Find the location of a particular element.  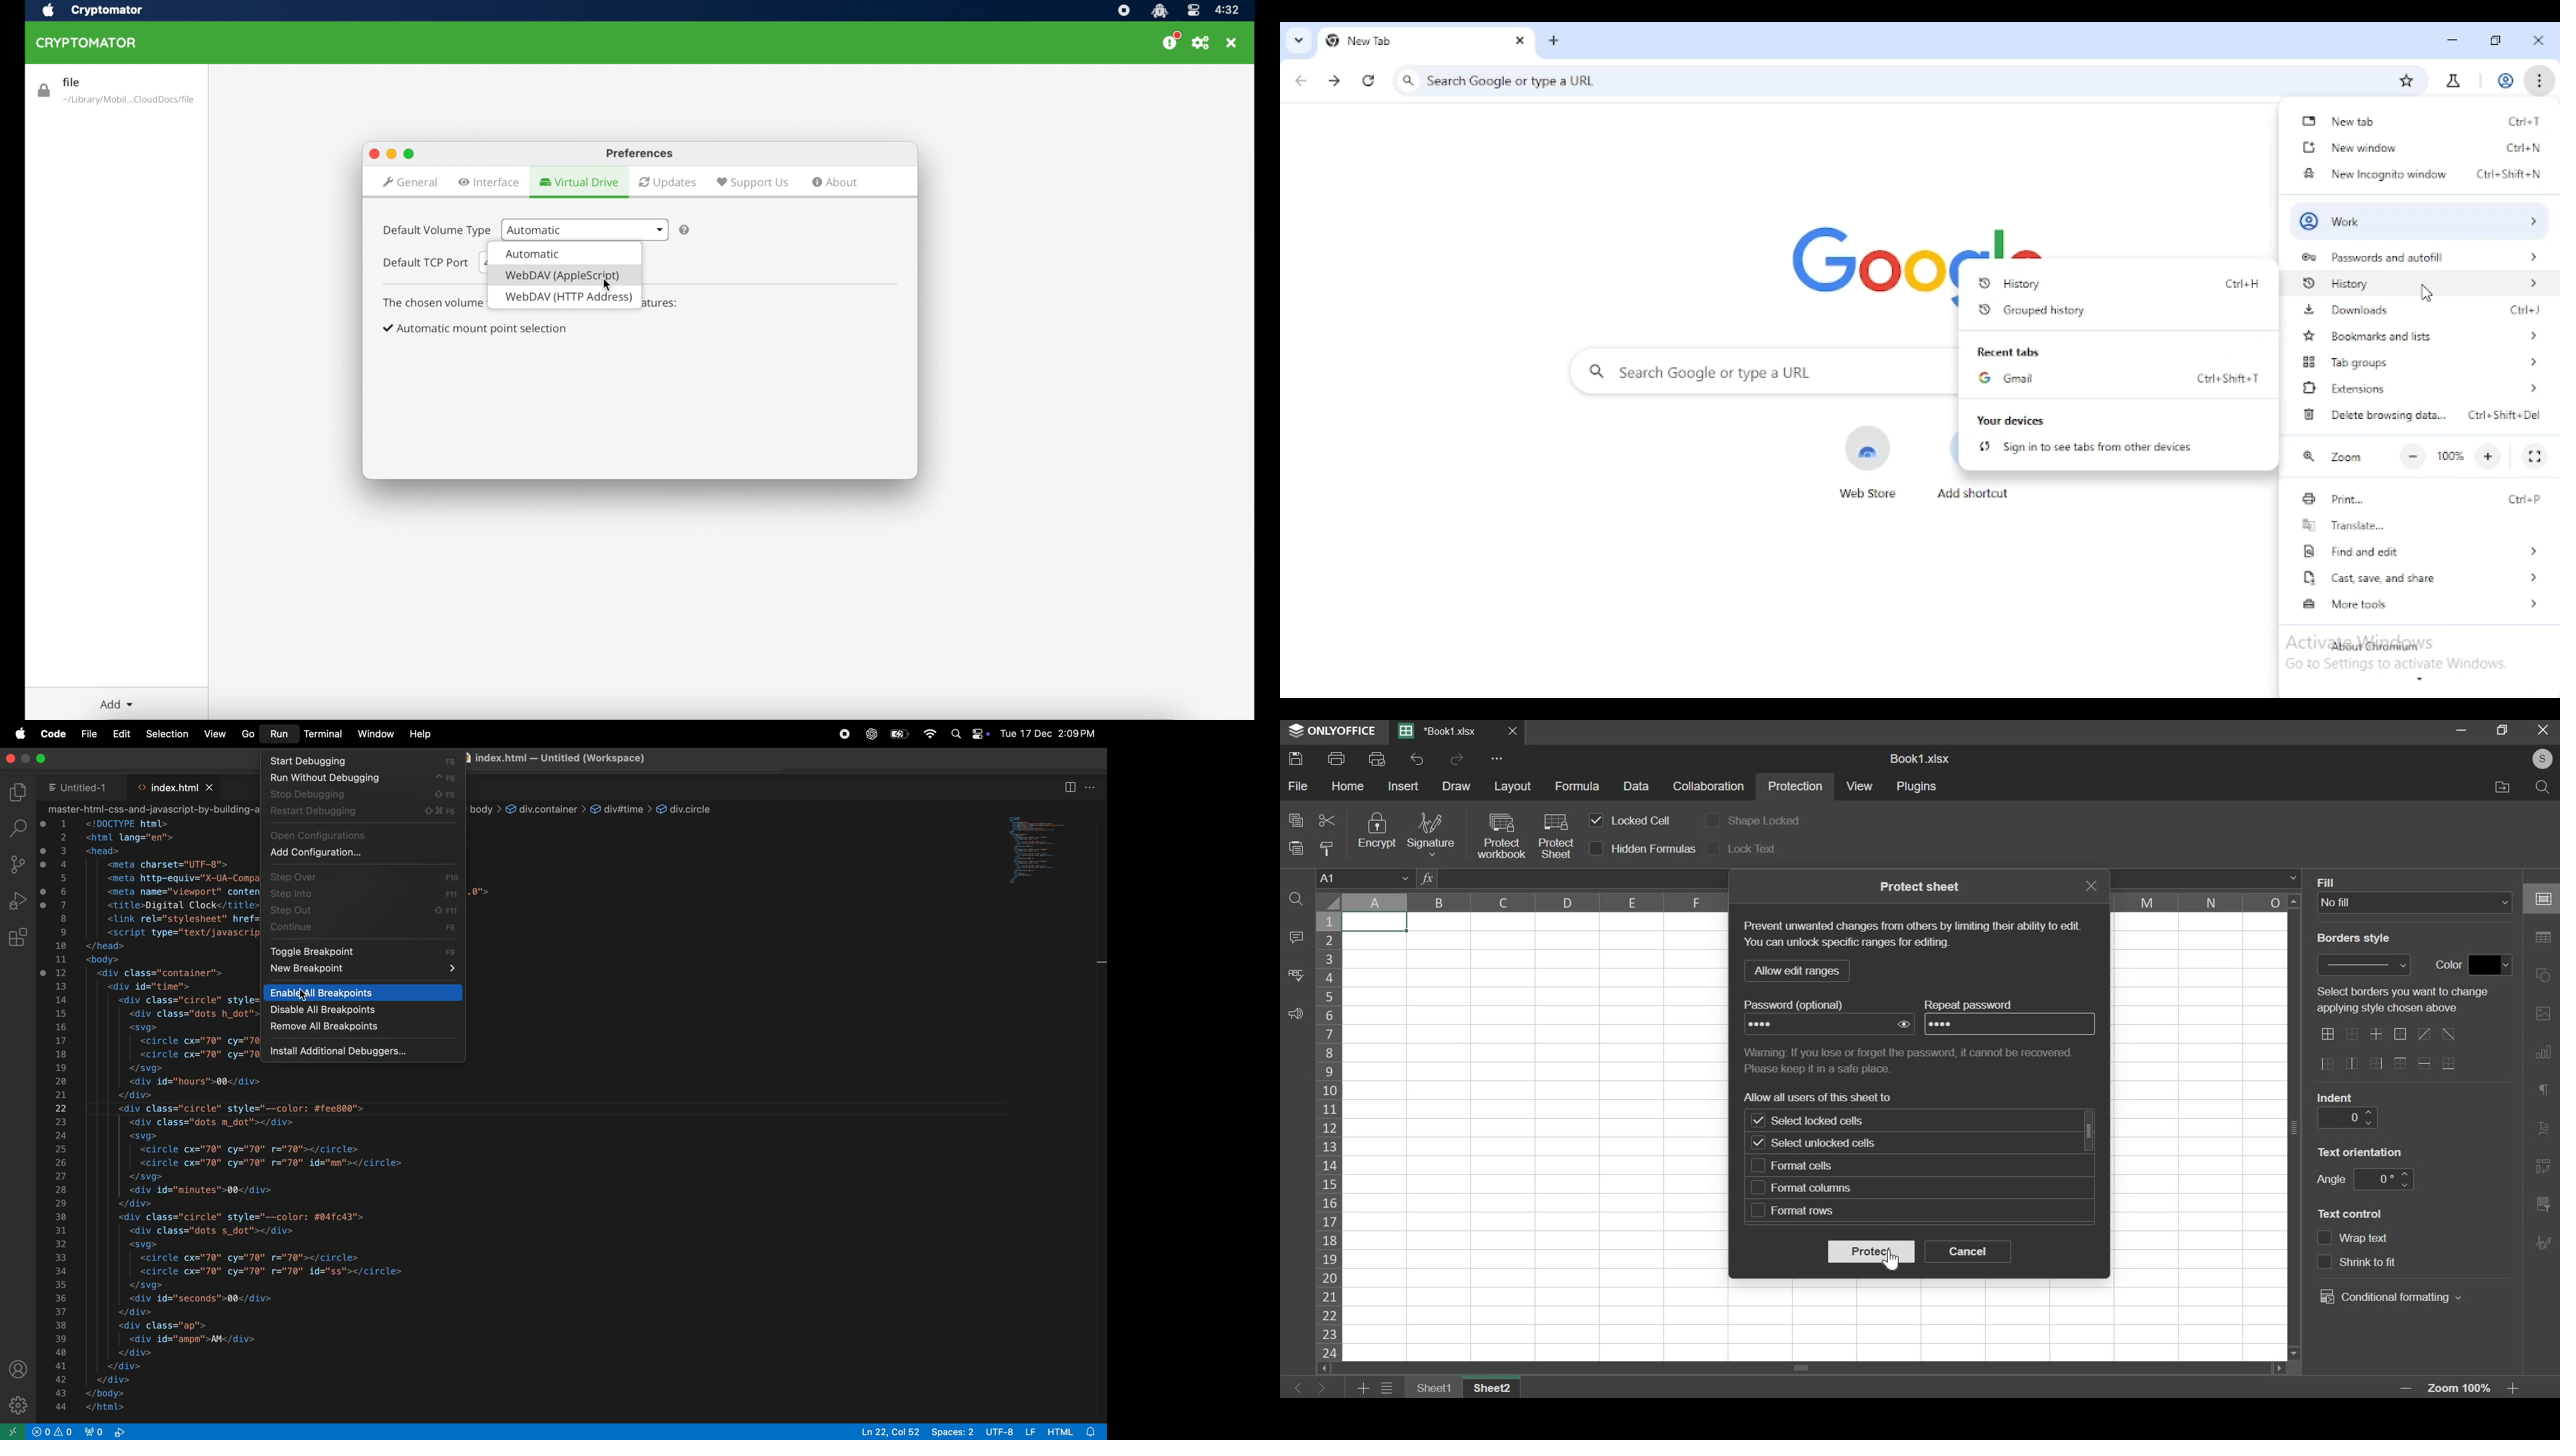

100% is located at coordinates (2450, 456).